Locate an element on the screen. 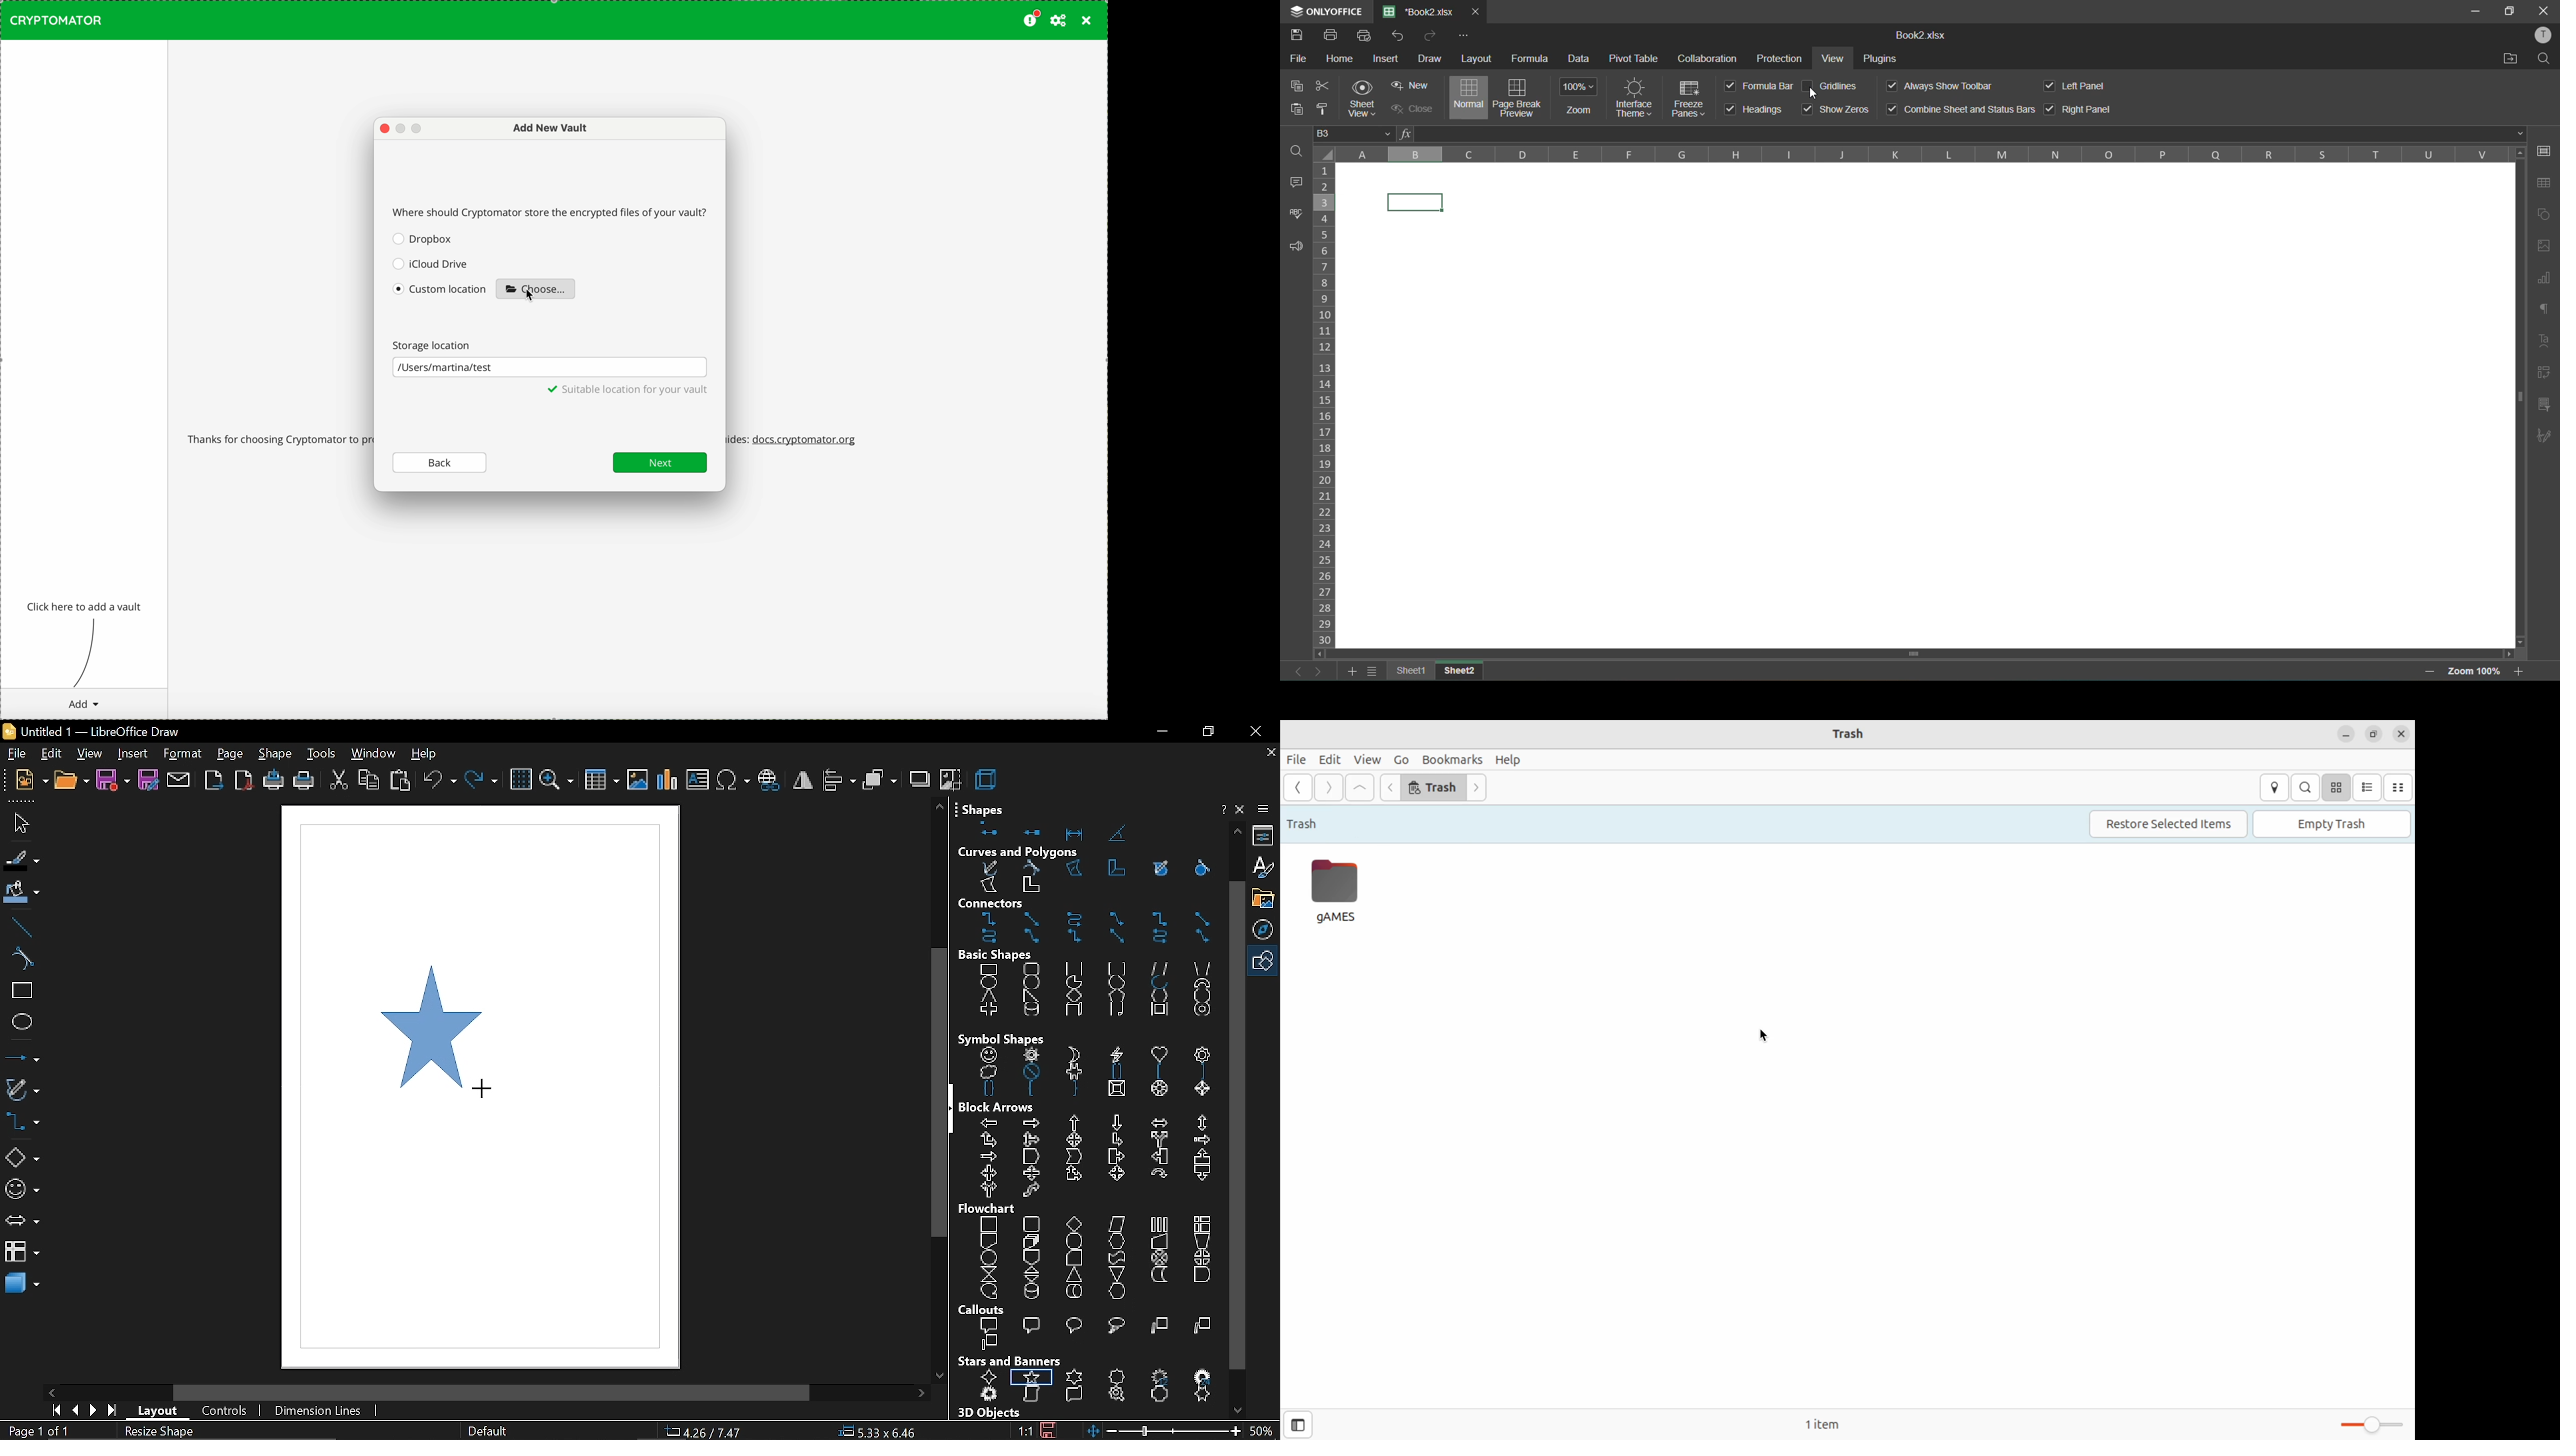  open is located at coordinates (70, 781).